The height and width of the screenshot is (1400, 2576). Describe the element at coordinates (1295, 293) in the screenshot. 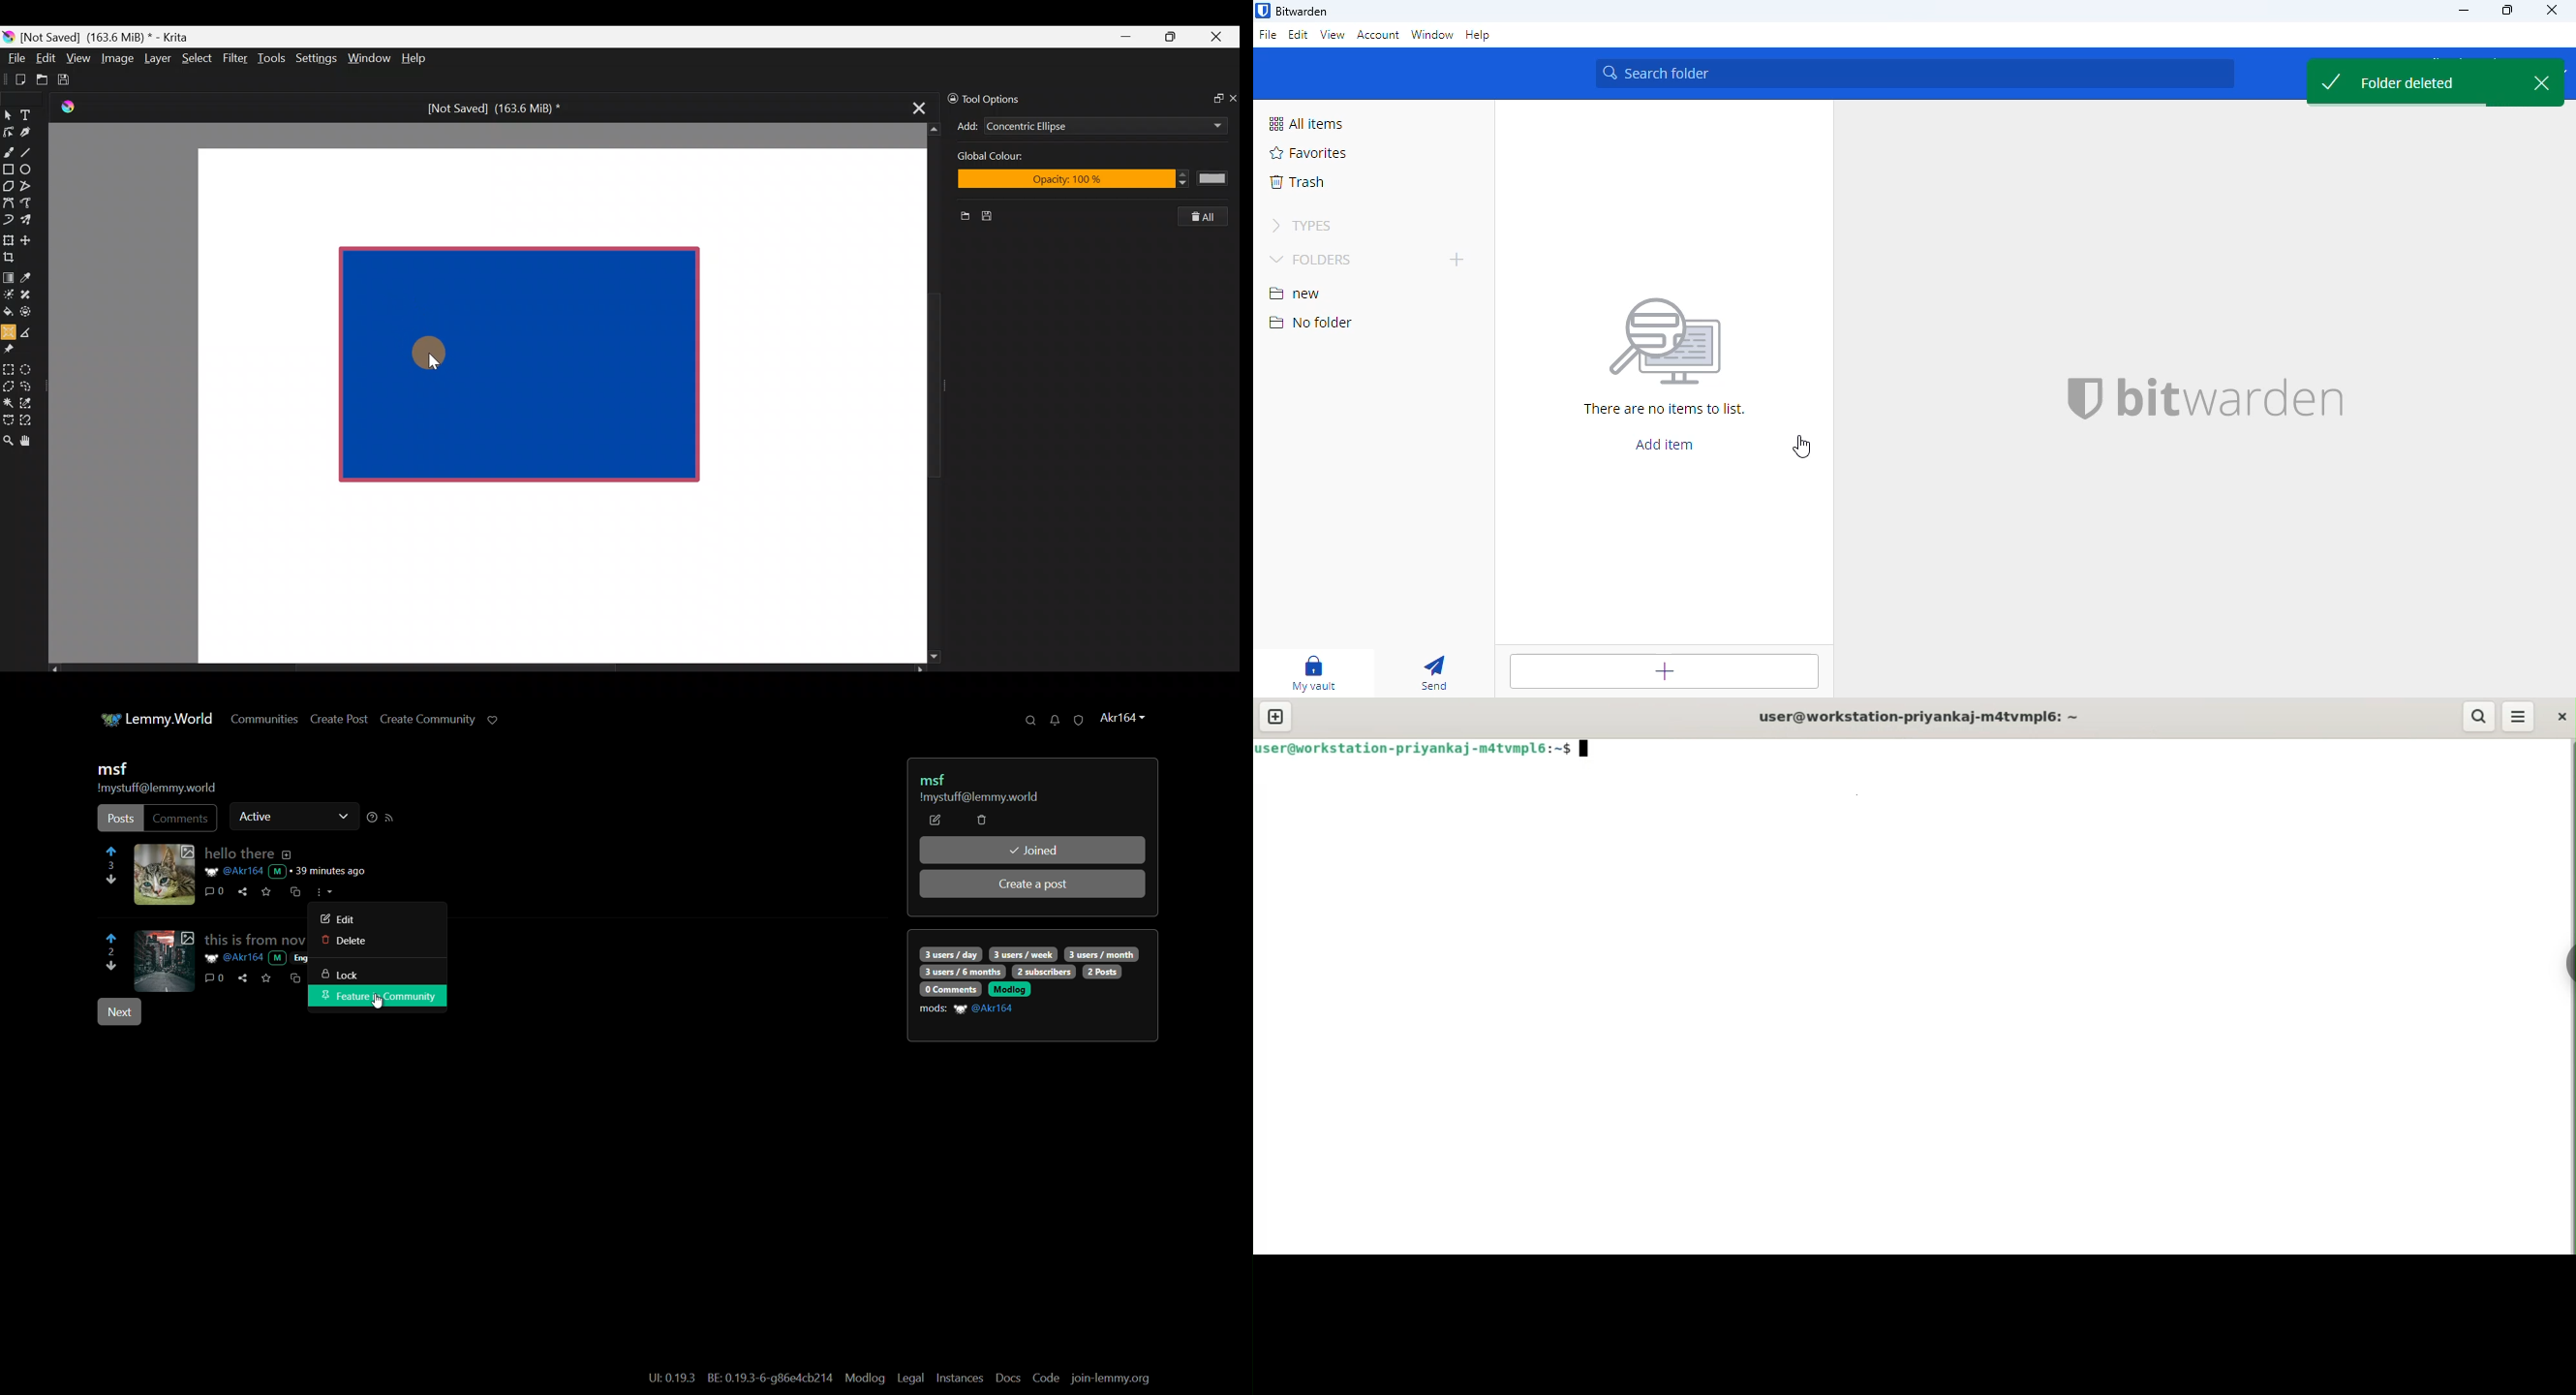

I see `new` at that location.